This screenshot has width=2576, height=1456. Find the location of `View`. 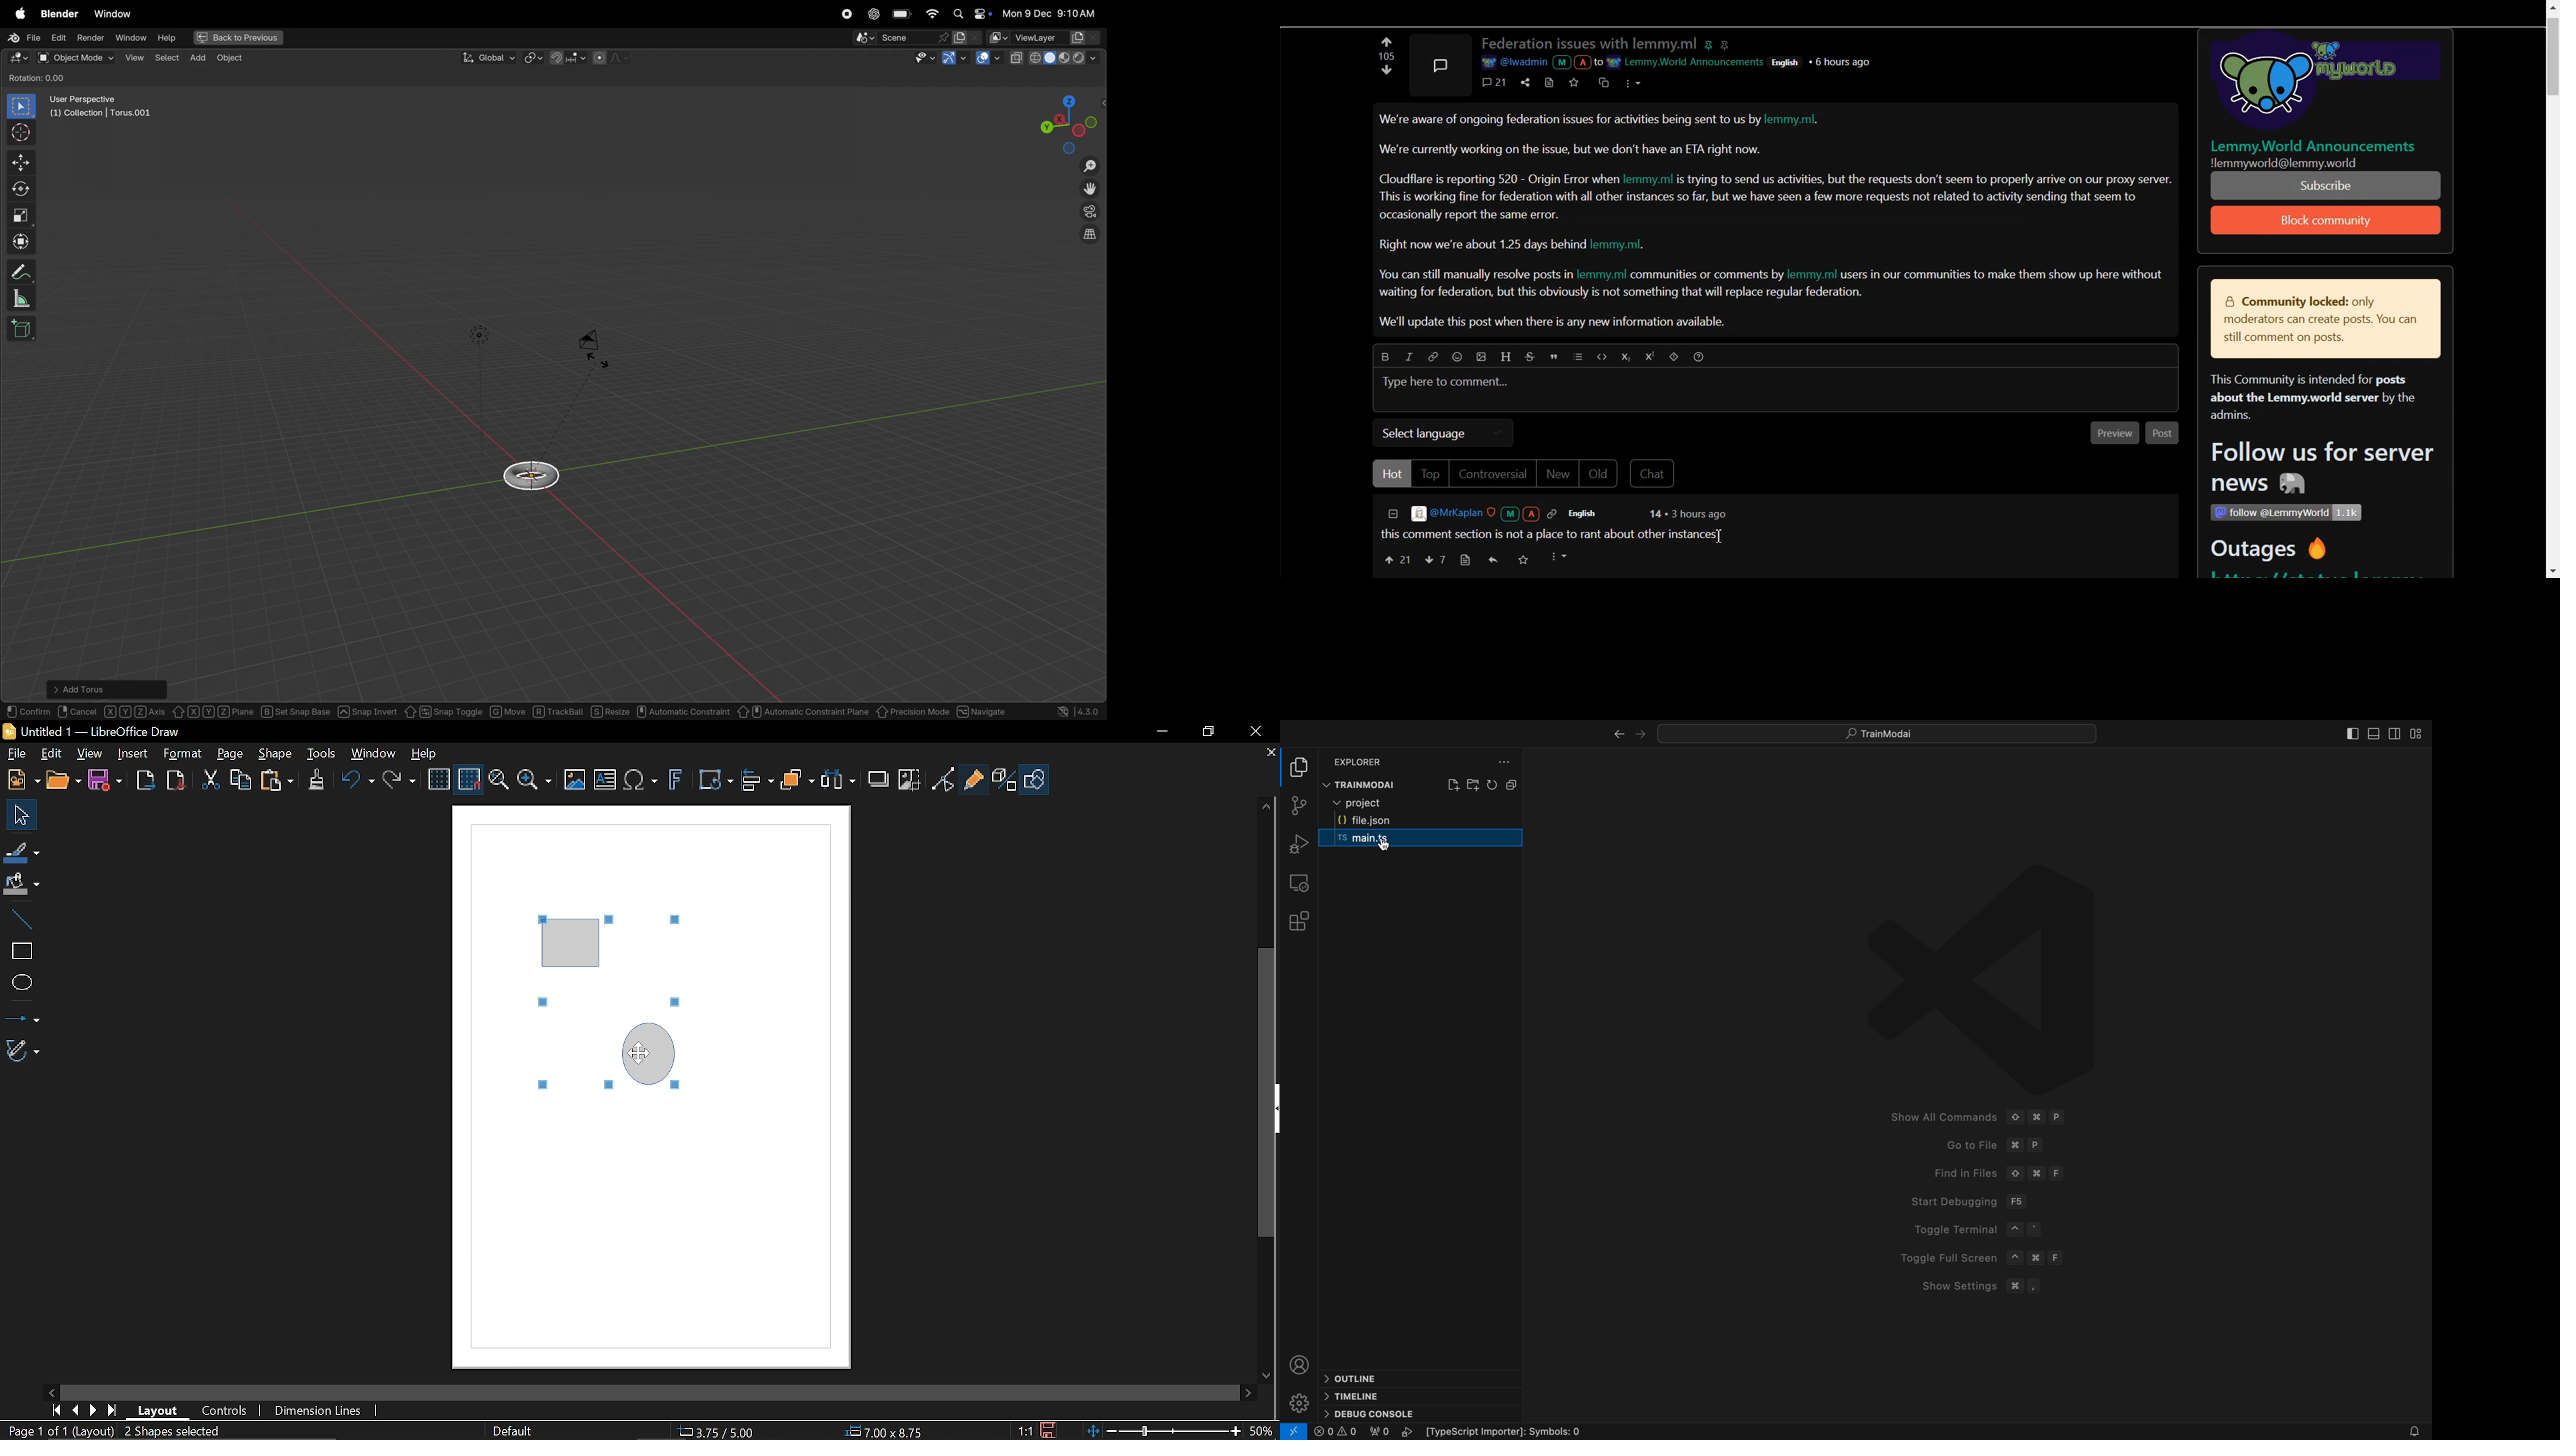

View is located at coordinates (89, 754).